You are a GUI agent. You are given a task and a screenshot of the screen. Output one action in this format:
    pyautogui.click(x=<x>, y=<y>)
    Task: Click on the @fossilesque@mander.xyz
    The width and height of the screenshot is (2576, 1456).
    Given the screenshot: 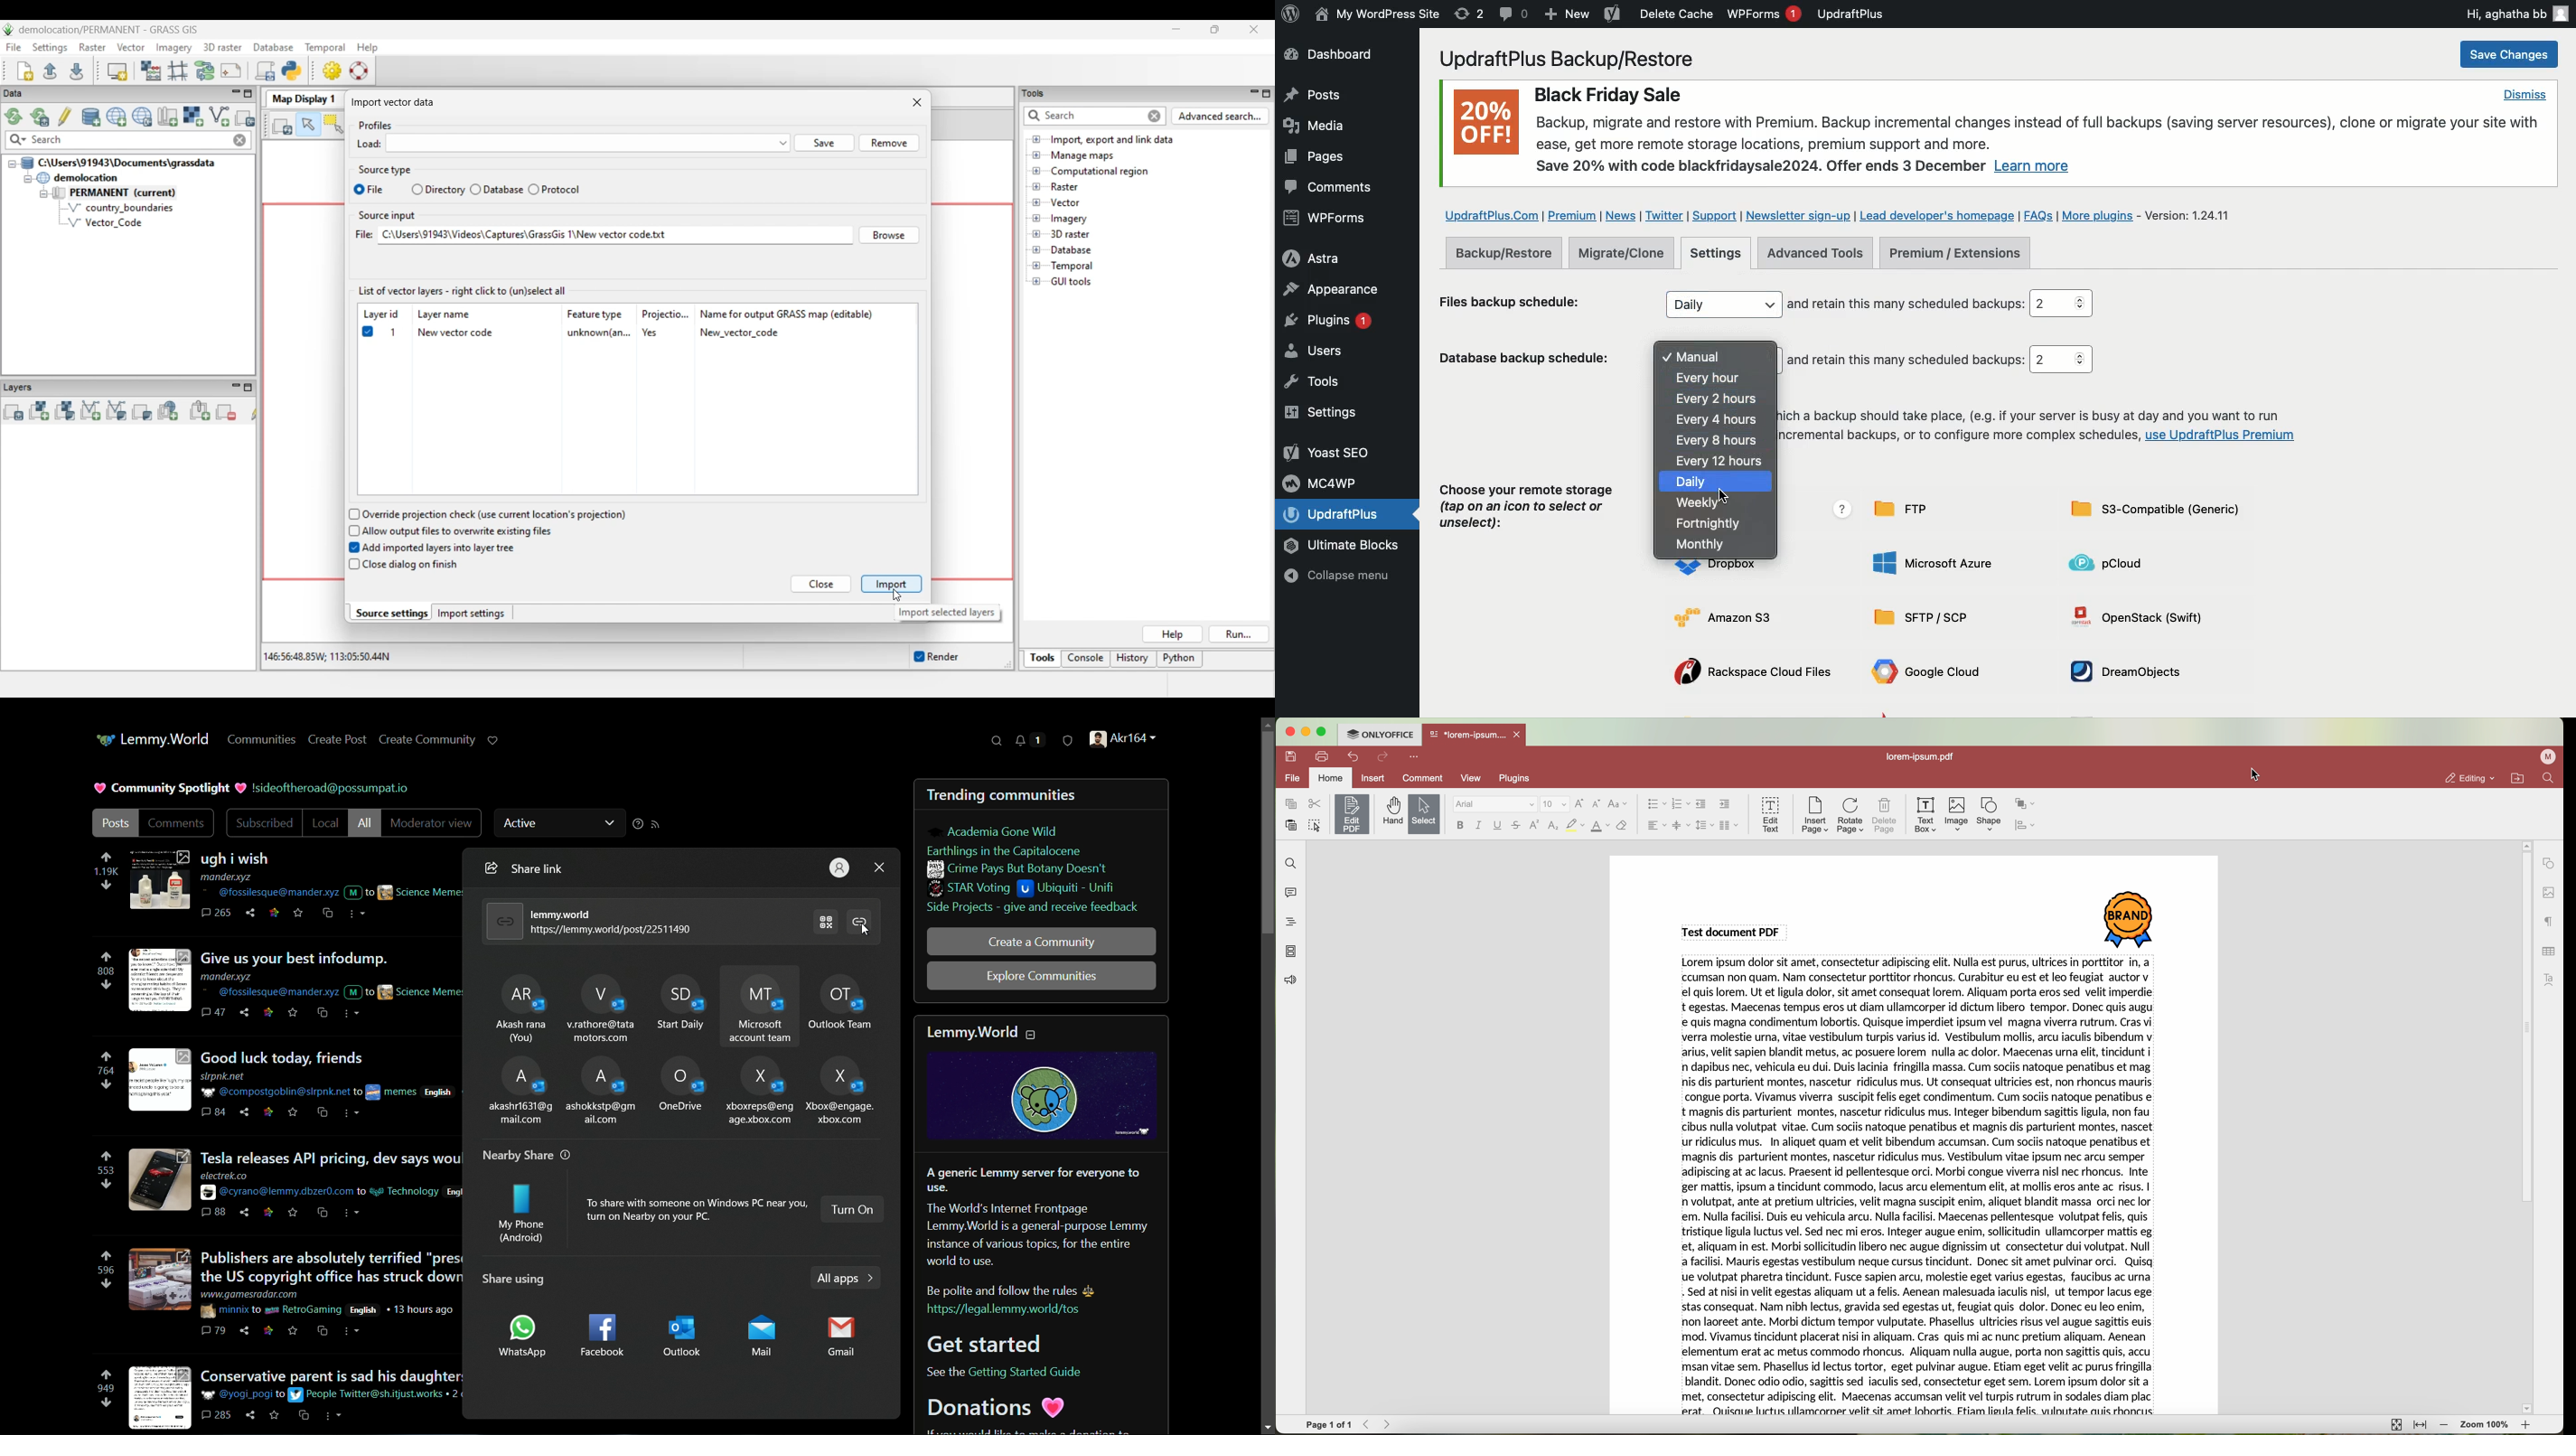 What is the action you would take?
    pyautogui.click(x=268, y=892)
    